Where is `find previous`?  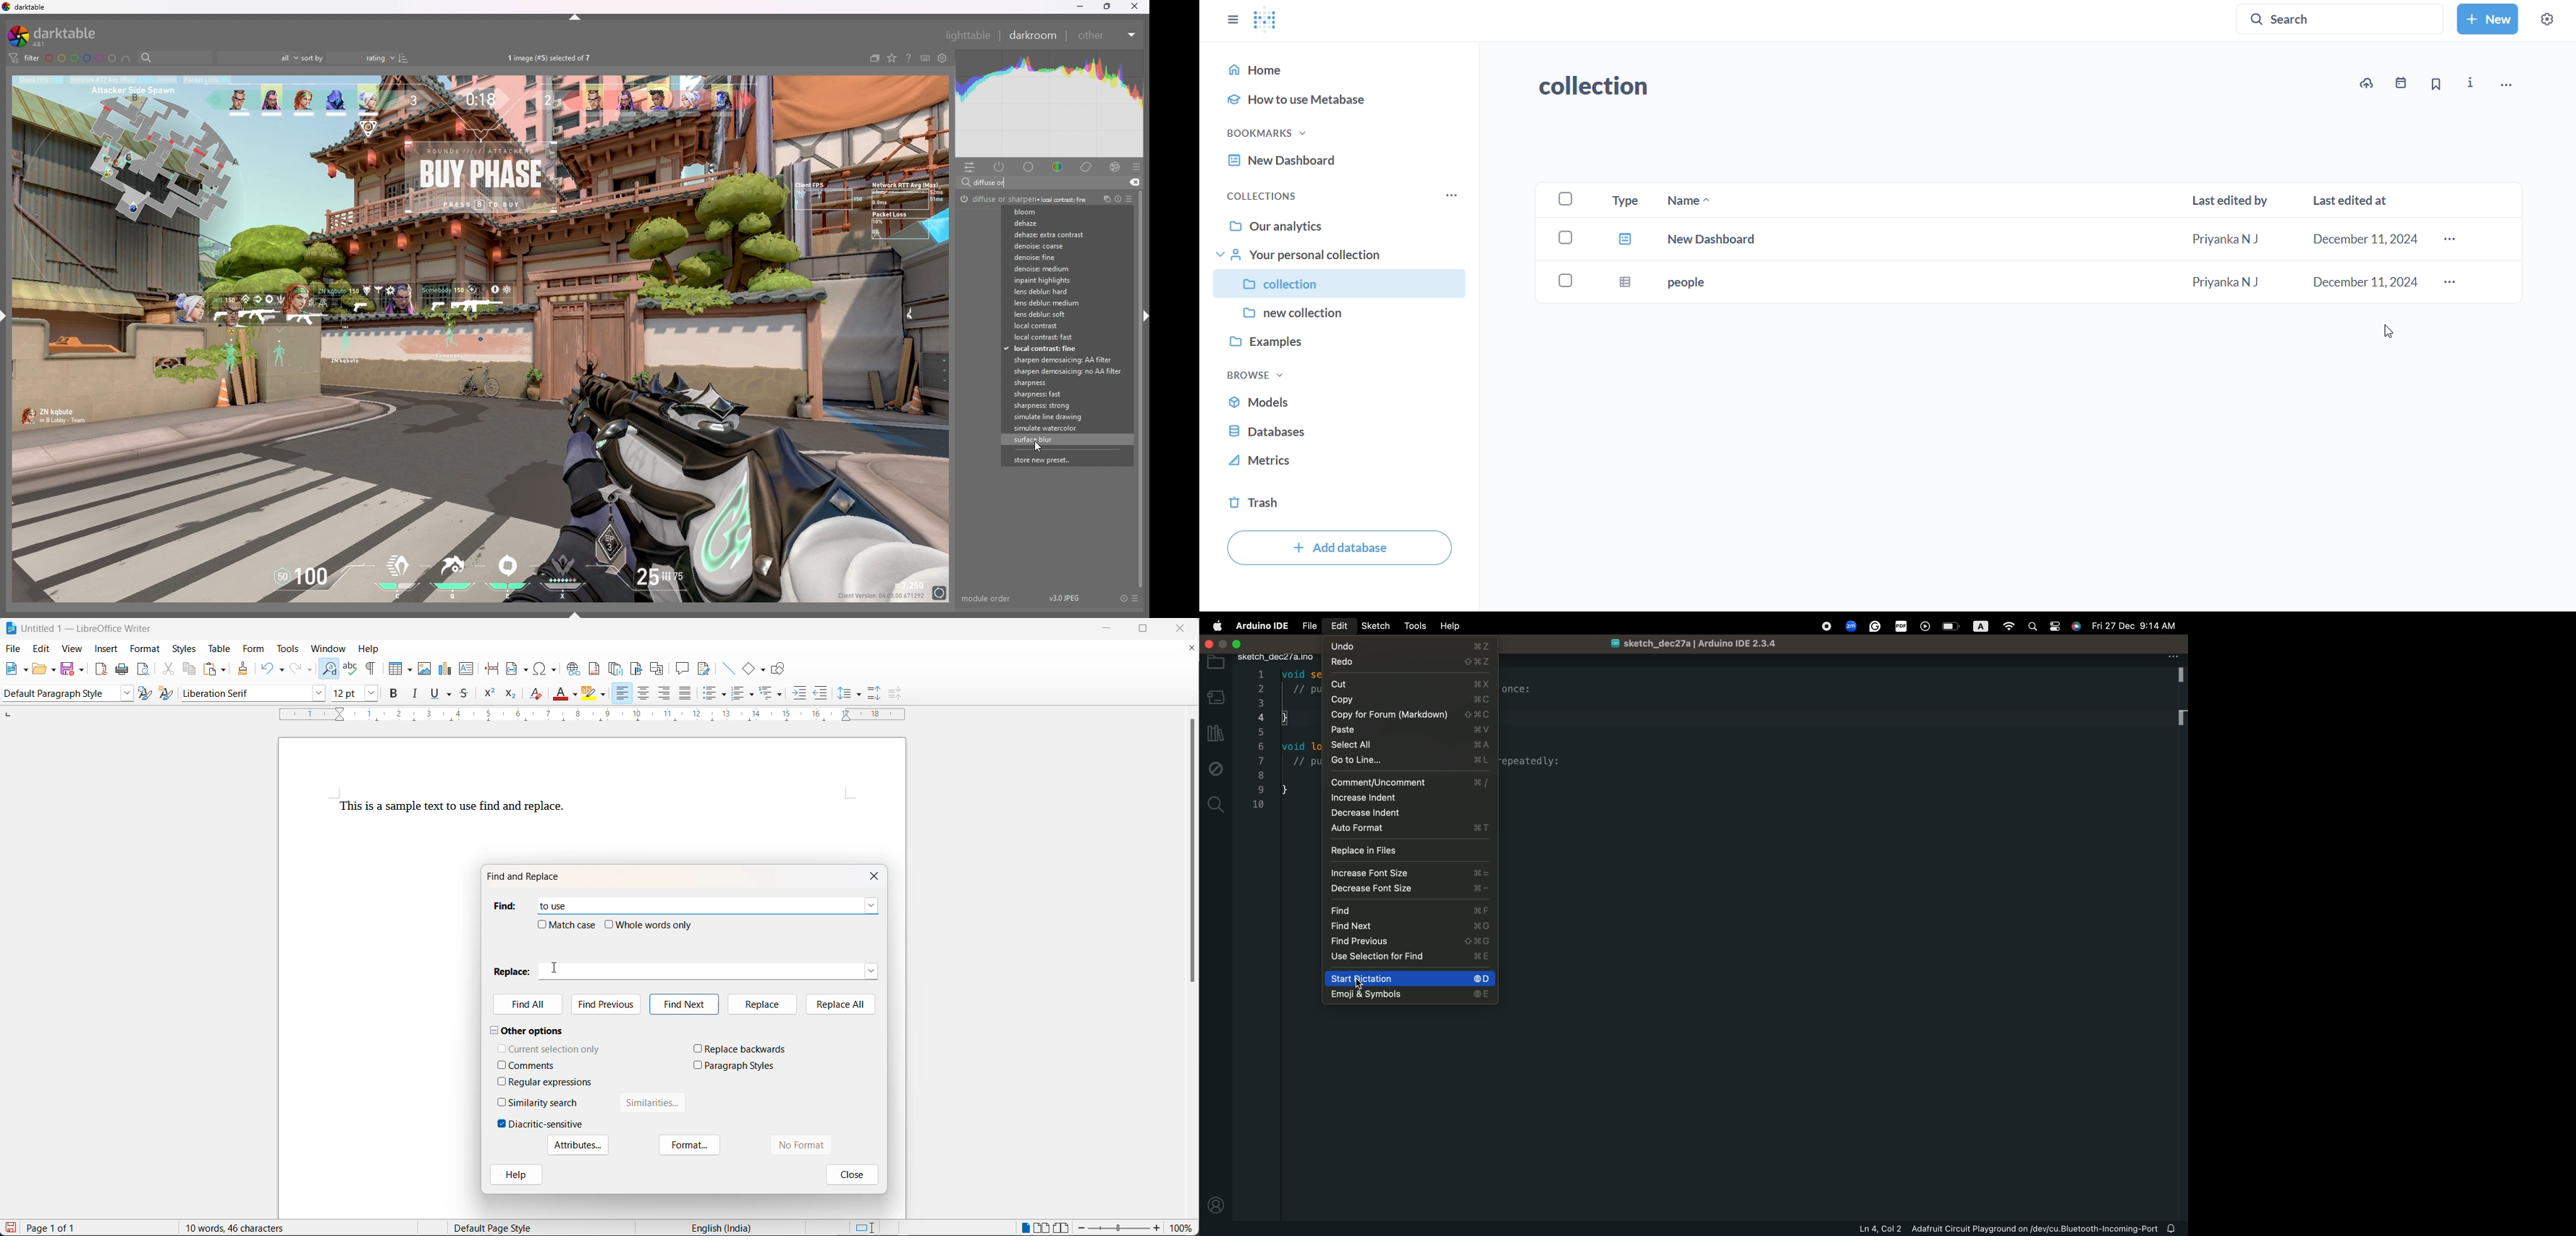 find previous is located at coordinates (609, 1003).